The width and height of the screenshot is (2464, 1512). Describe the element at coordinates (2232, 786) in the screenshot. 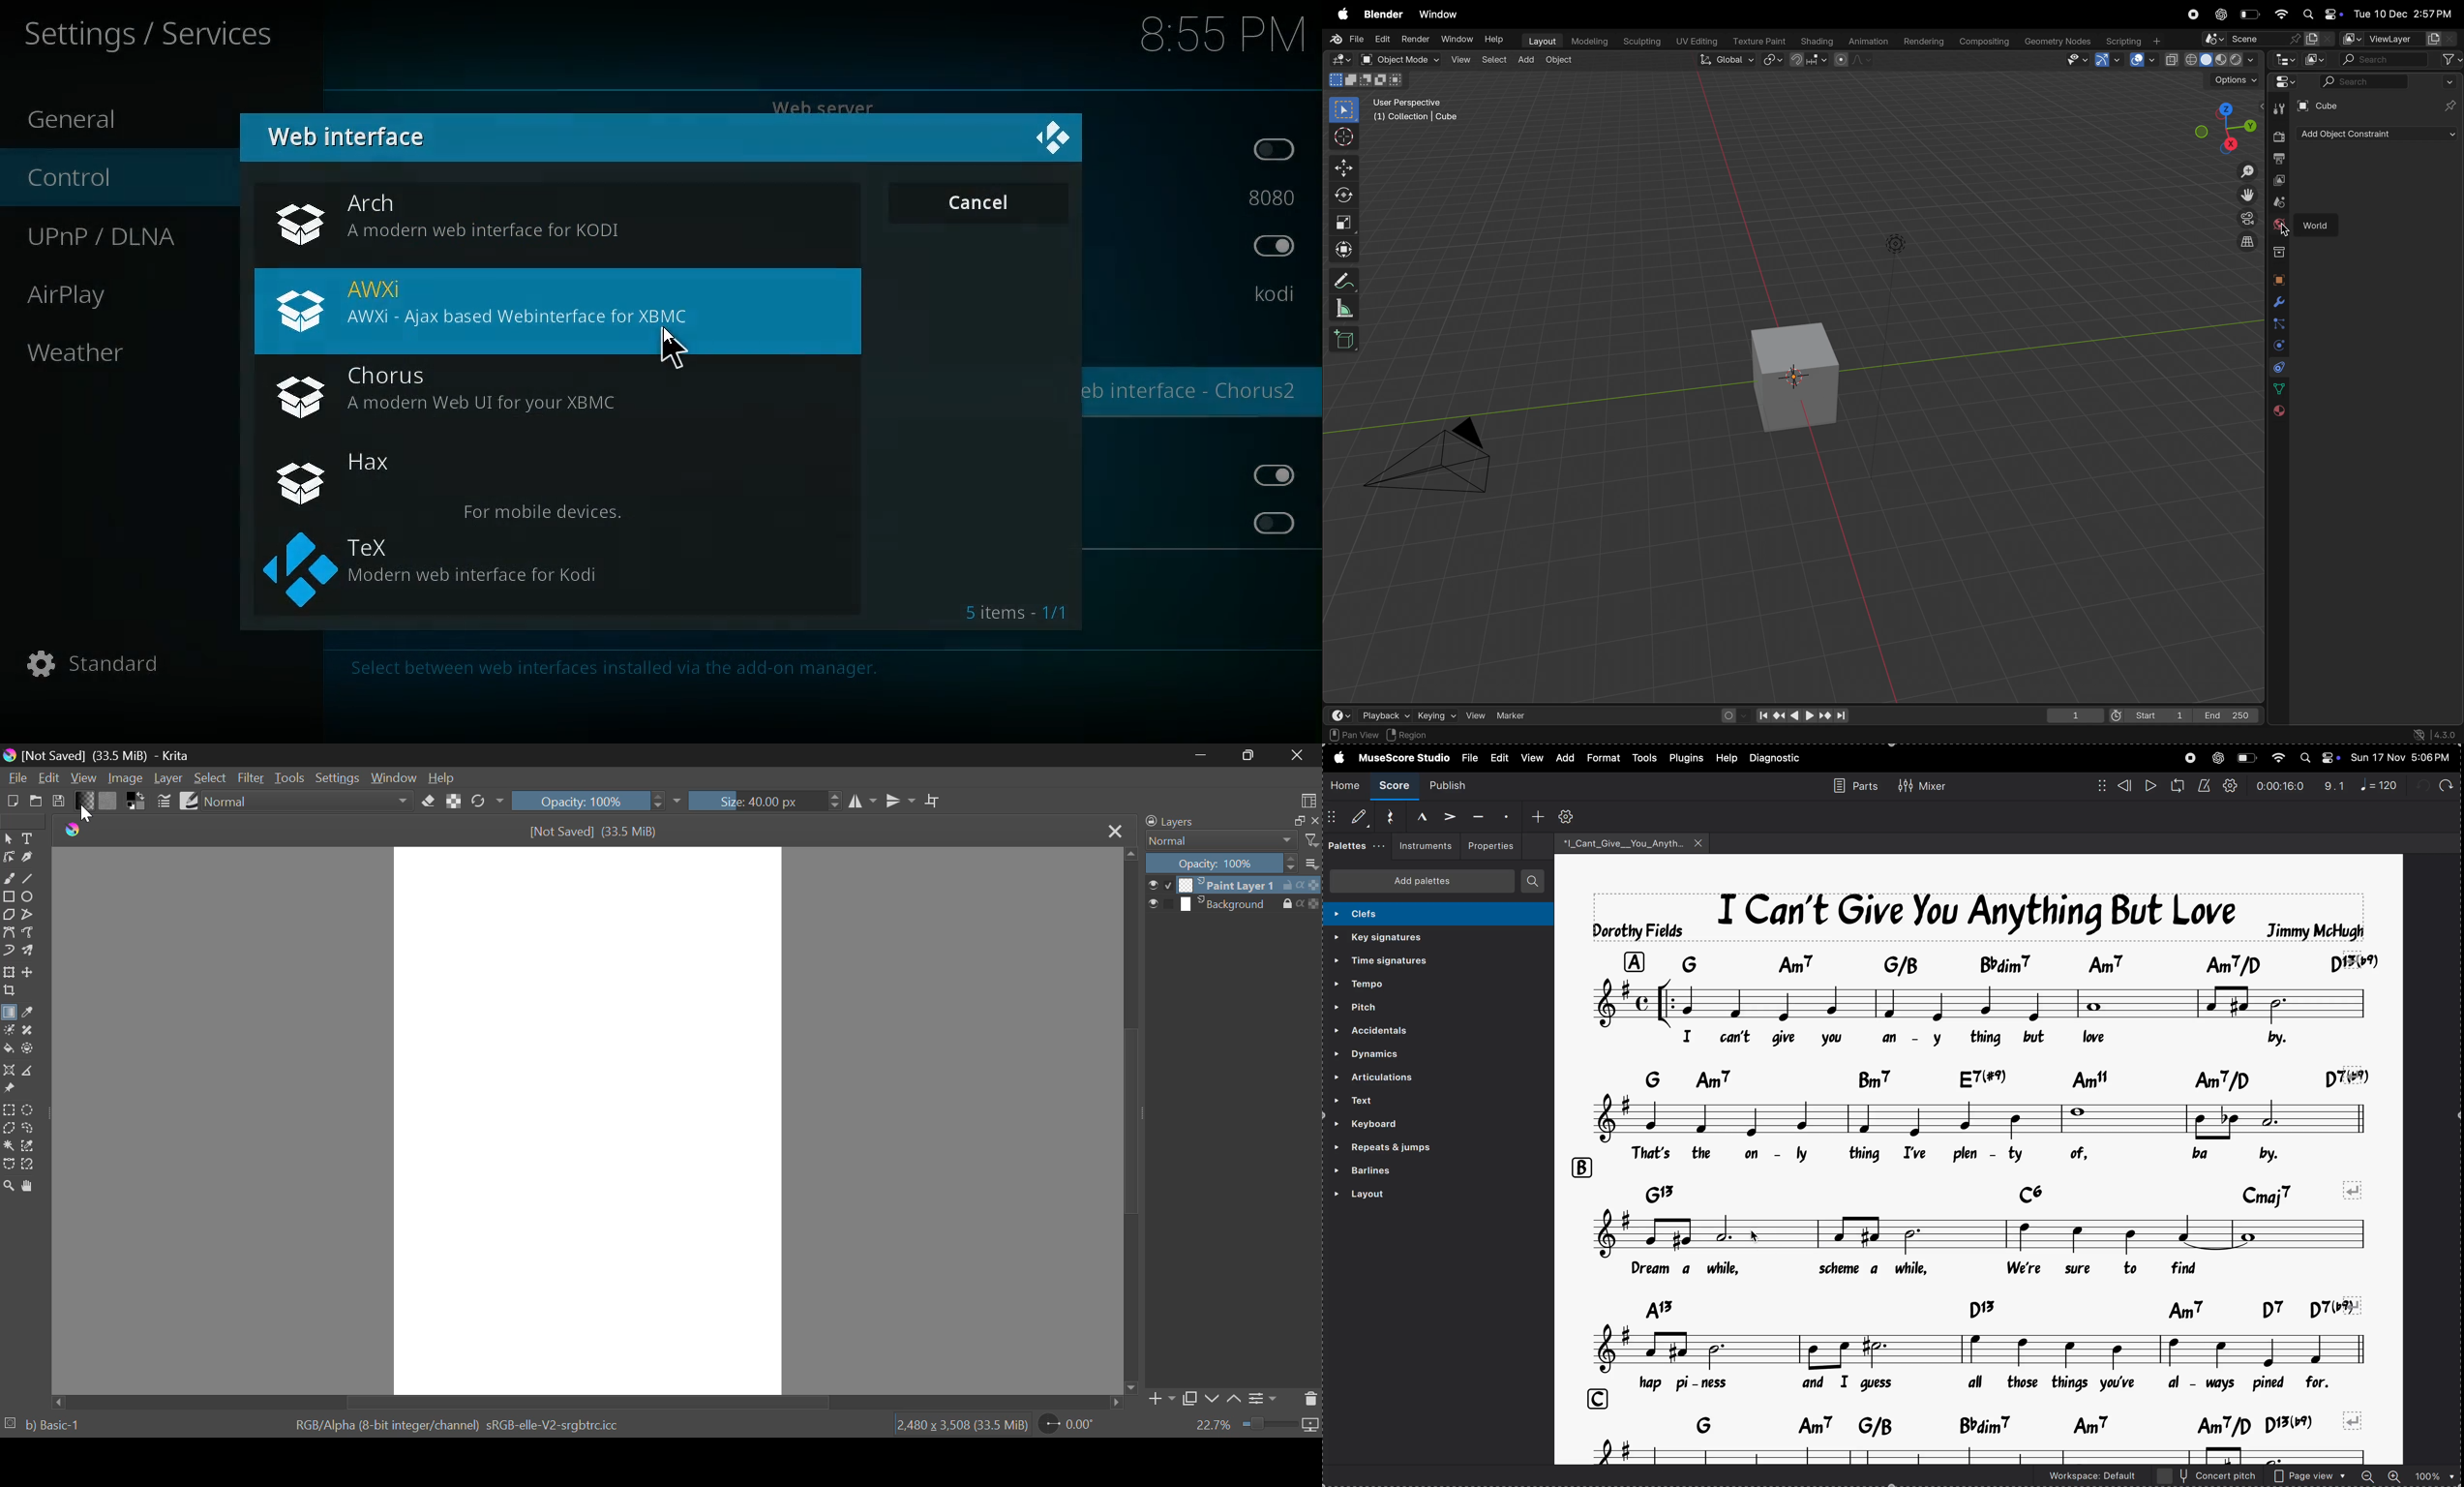

I see `playback settings` at that location.